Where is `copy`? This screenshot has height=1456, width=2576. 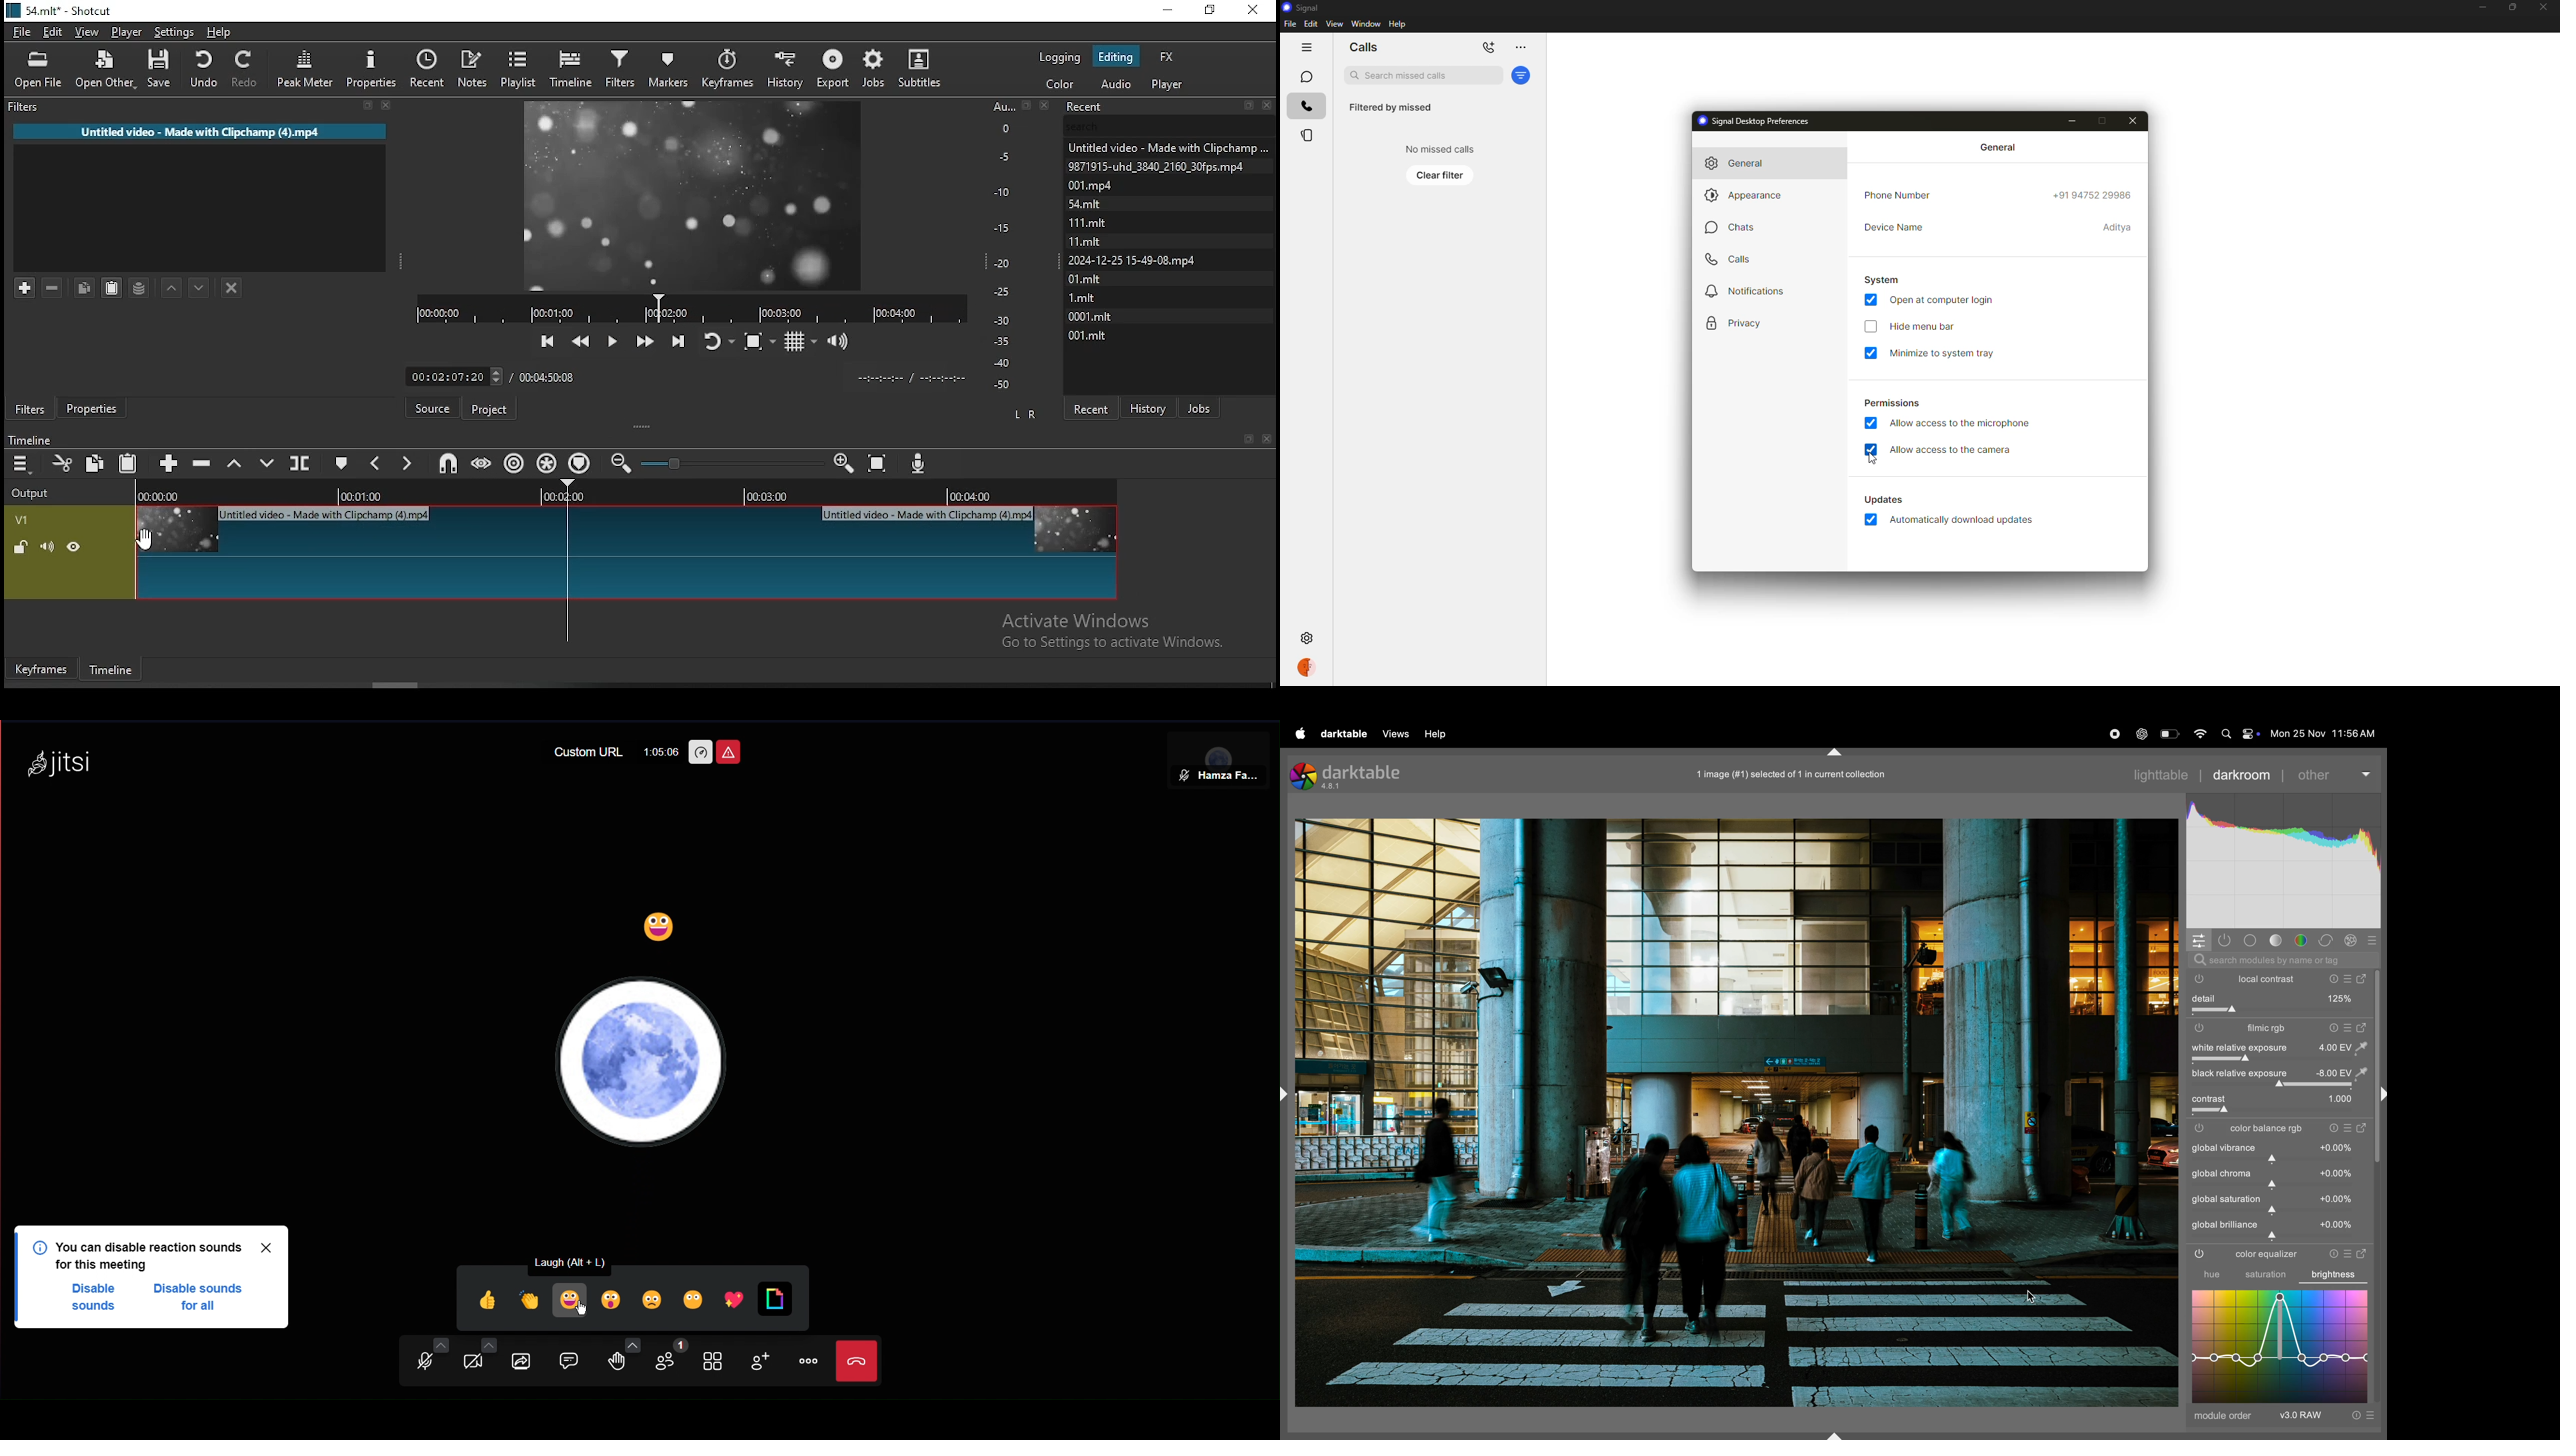
copy is located at coordinates (94, 462).